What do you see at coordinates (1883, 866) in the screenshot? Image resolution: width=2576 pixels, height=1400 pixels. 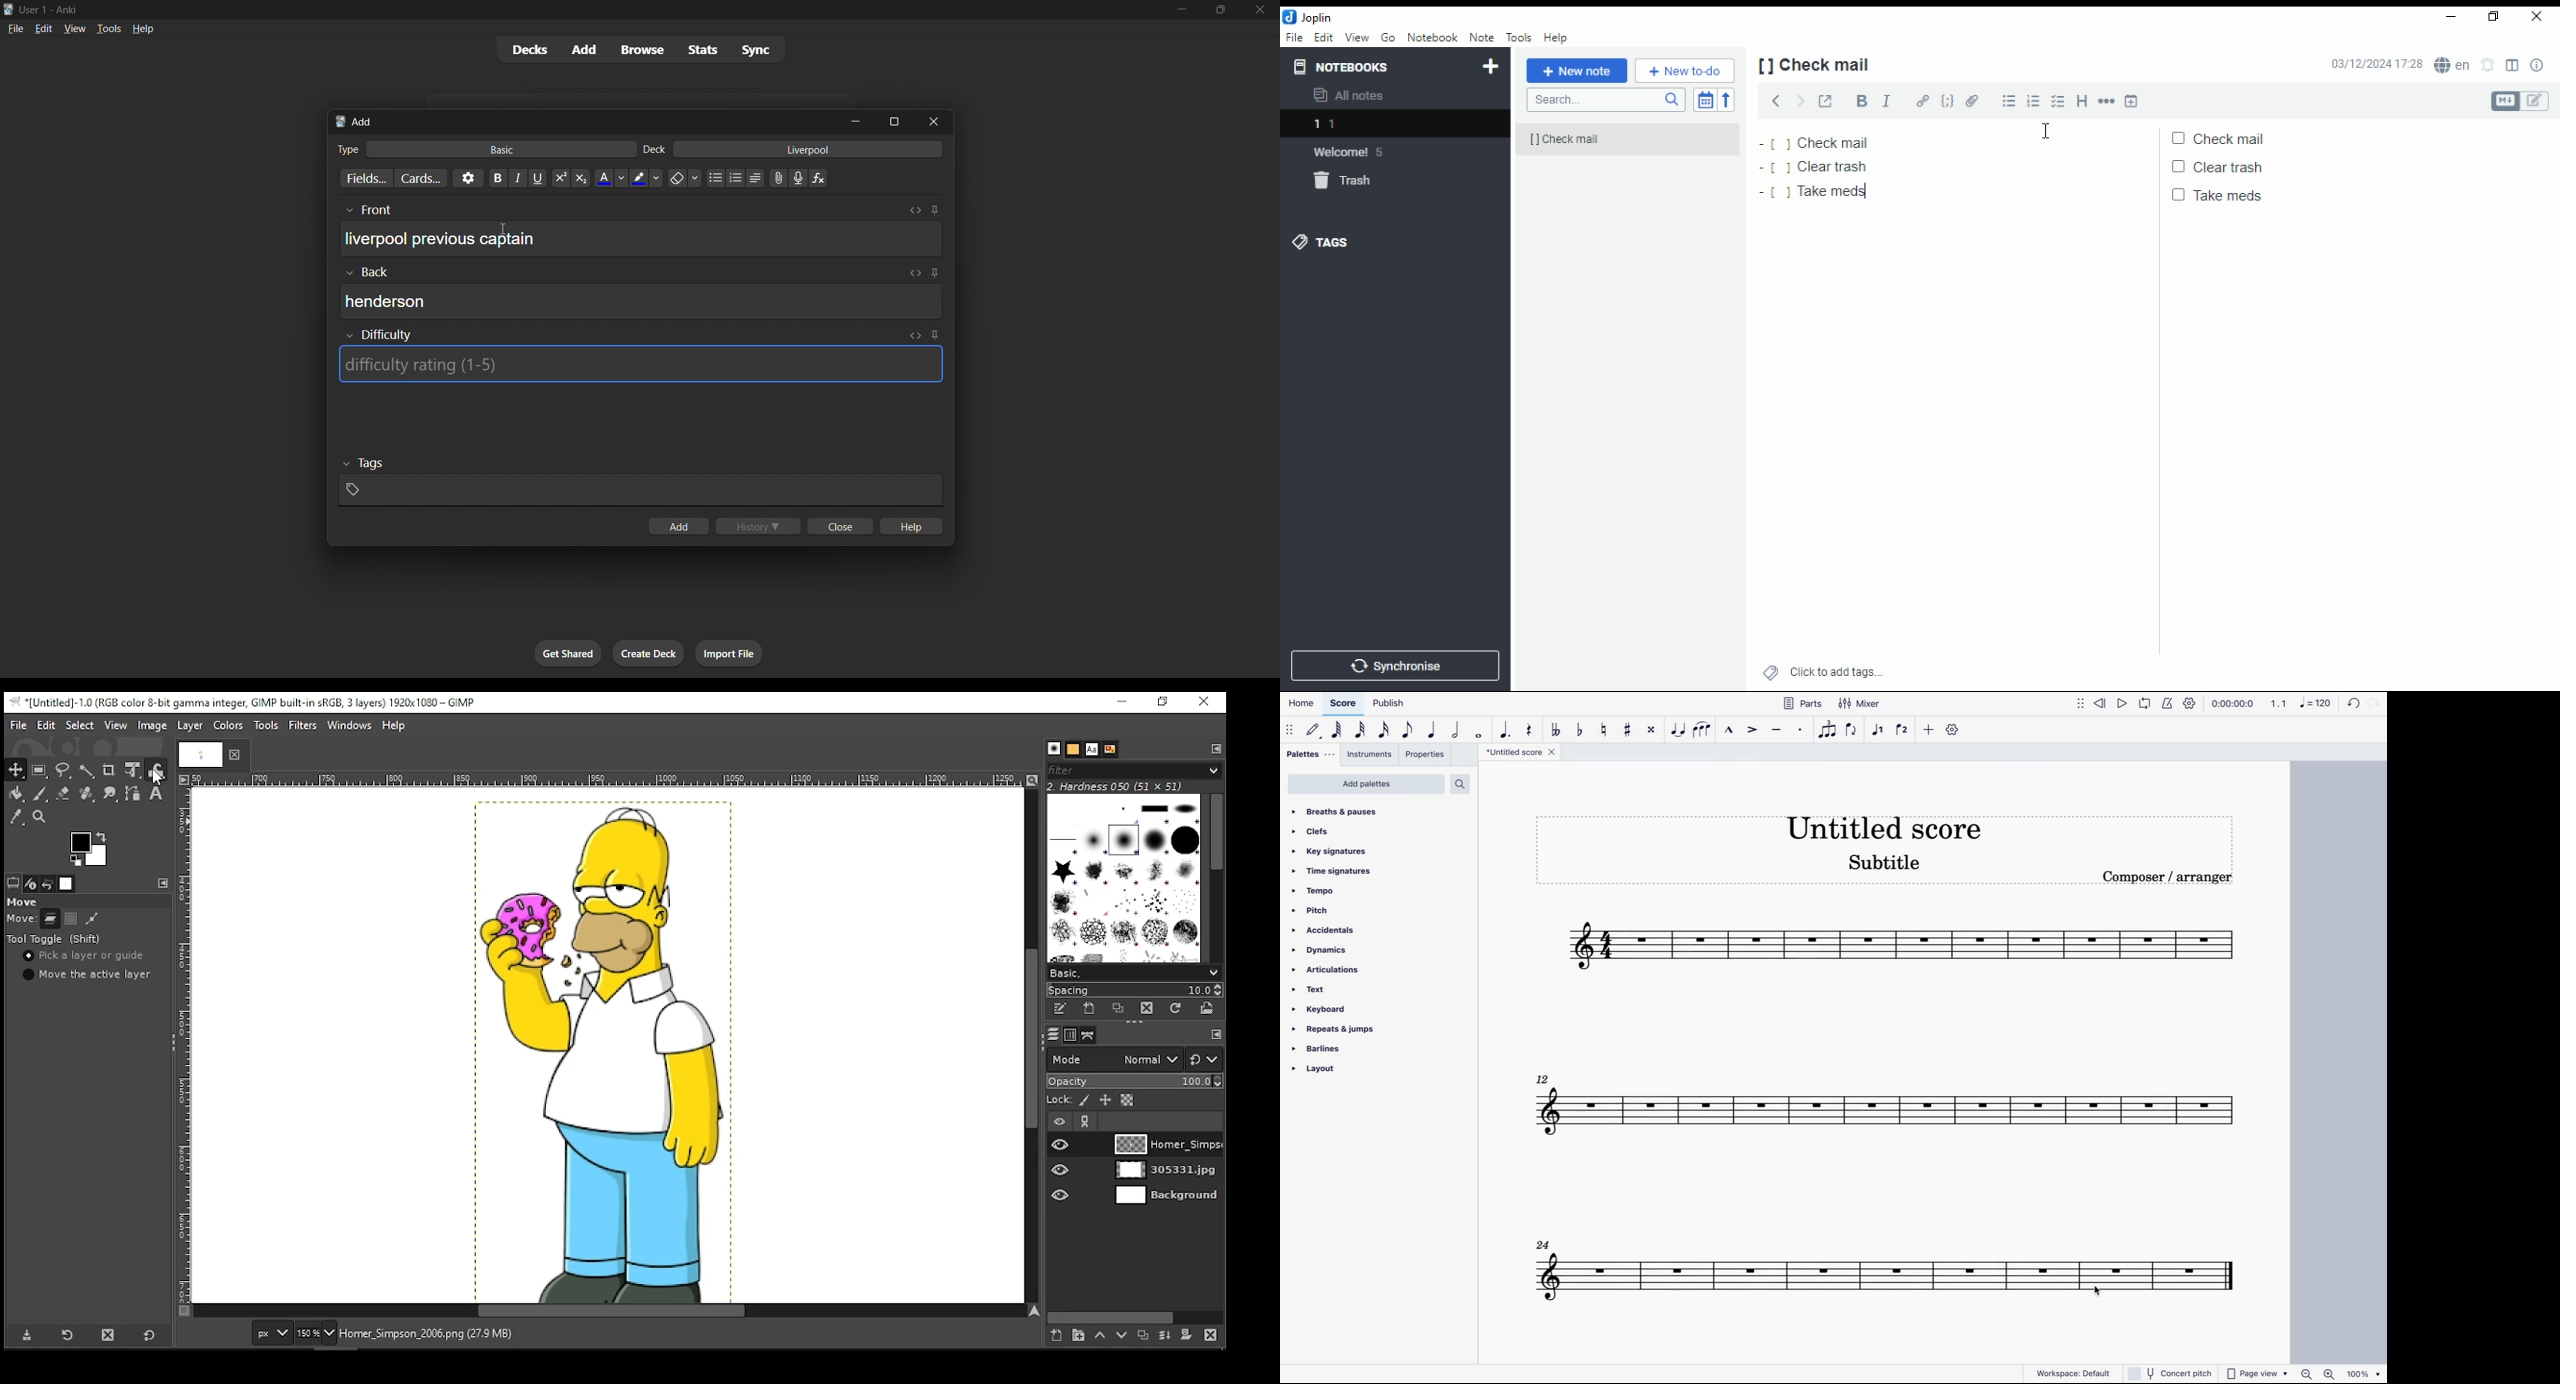 I see `Subtitle` at bounding box center [1883, 866].